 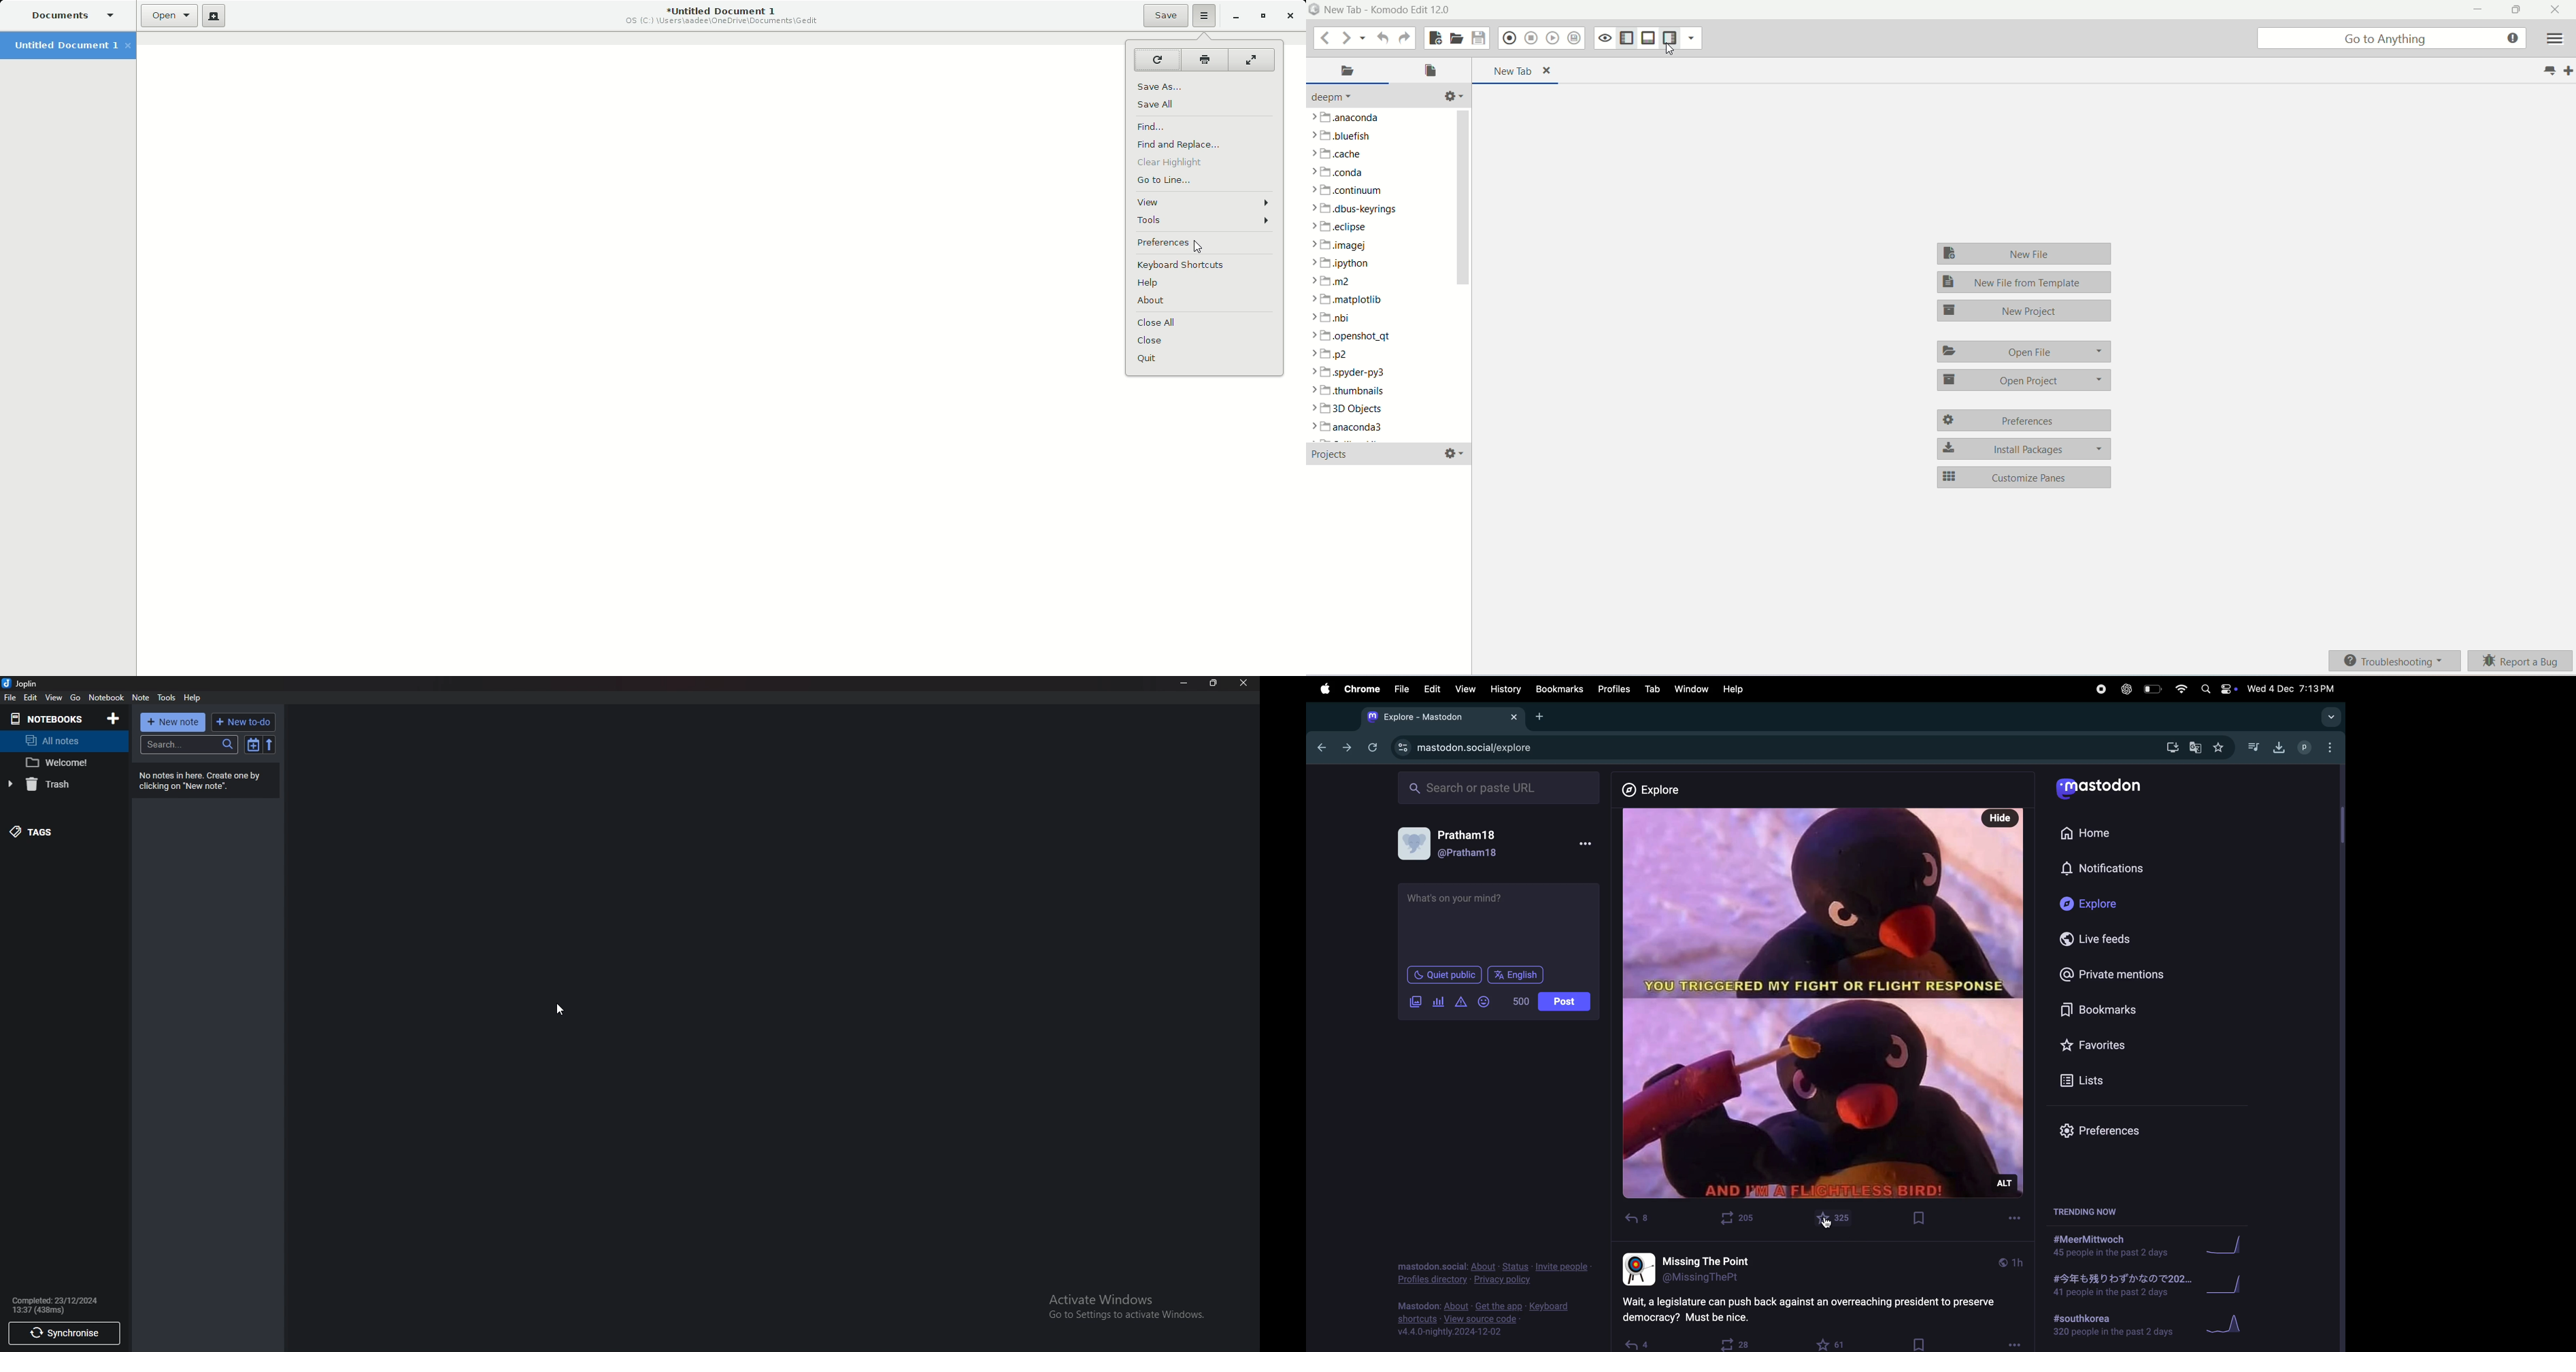 I want to click on Clear highlight, so click(x=1175, y=163).